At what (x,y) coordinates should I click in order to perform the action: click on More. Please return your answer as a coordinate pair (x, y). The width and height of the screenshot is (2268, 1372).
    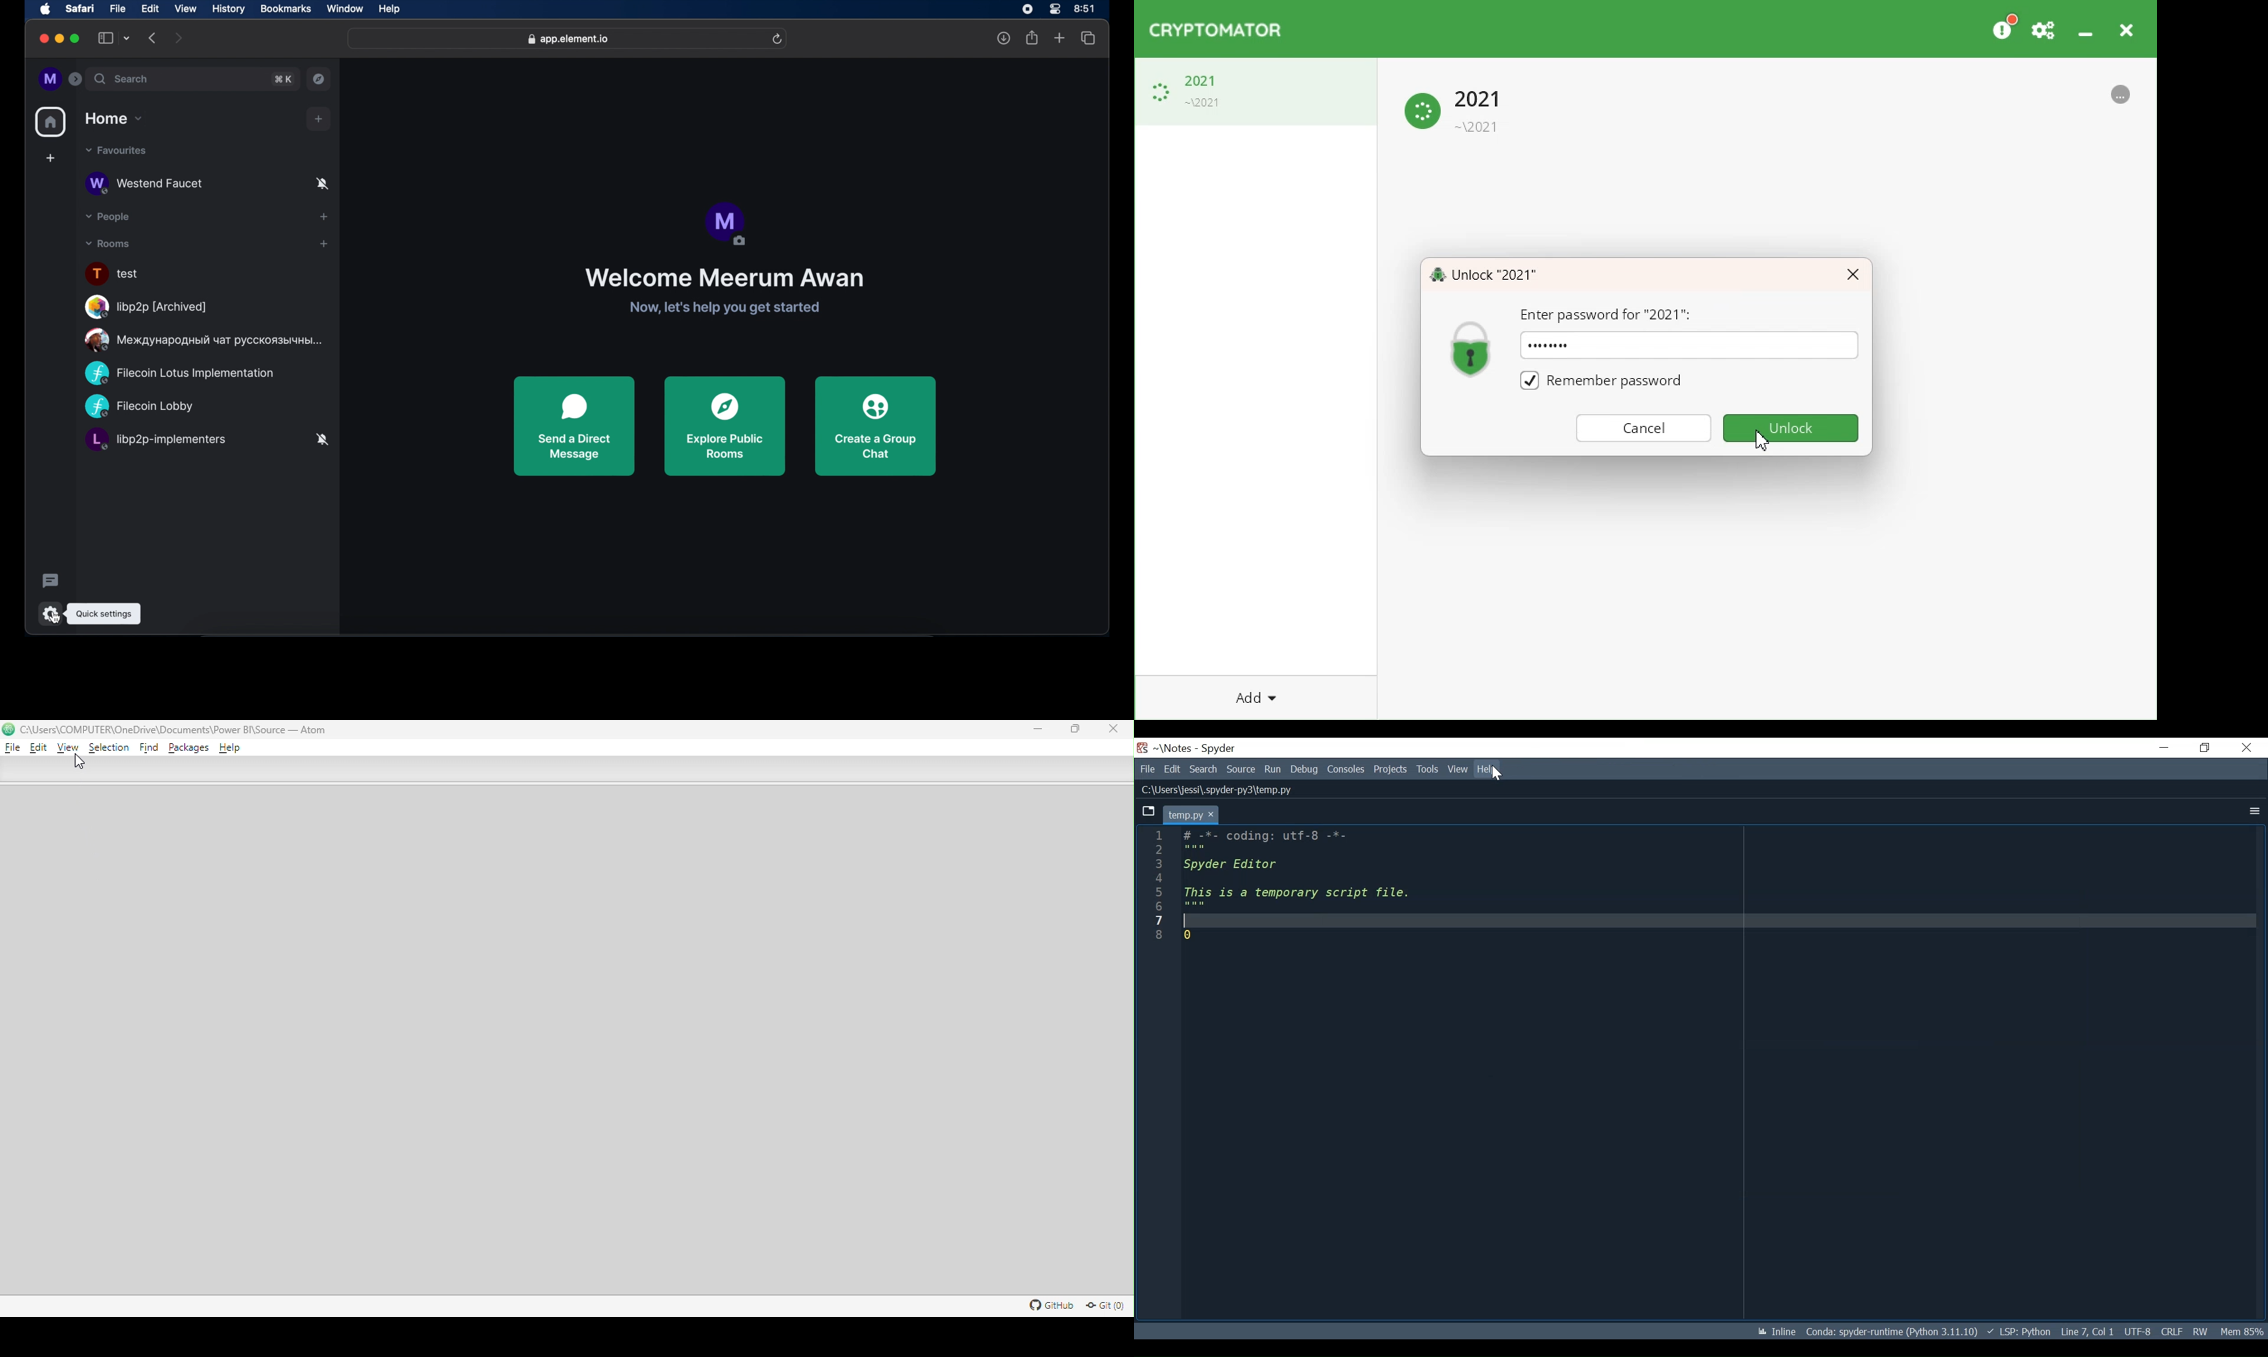
    Looking at the image, I should click on (2121, 92).